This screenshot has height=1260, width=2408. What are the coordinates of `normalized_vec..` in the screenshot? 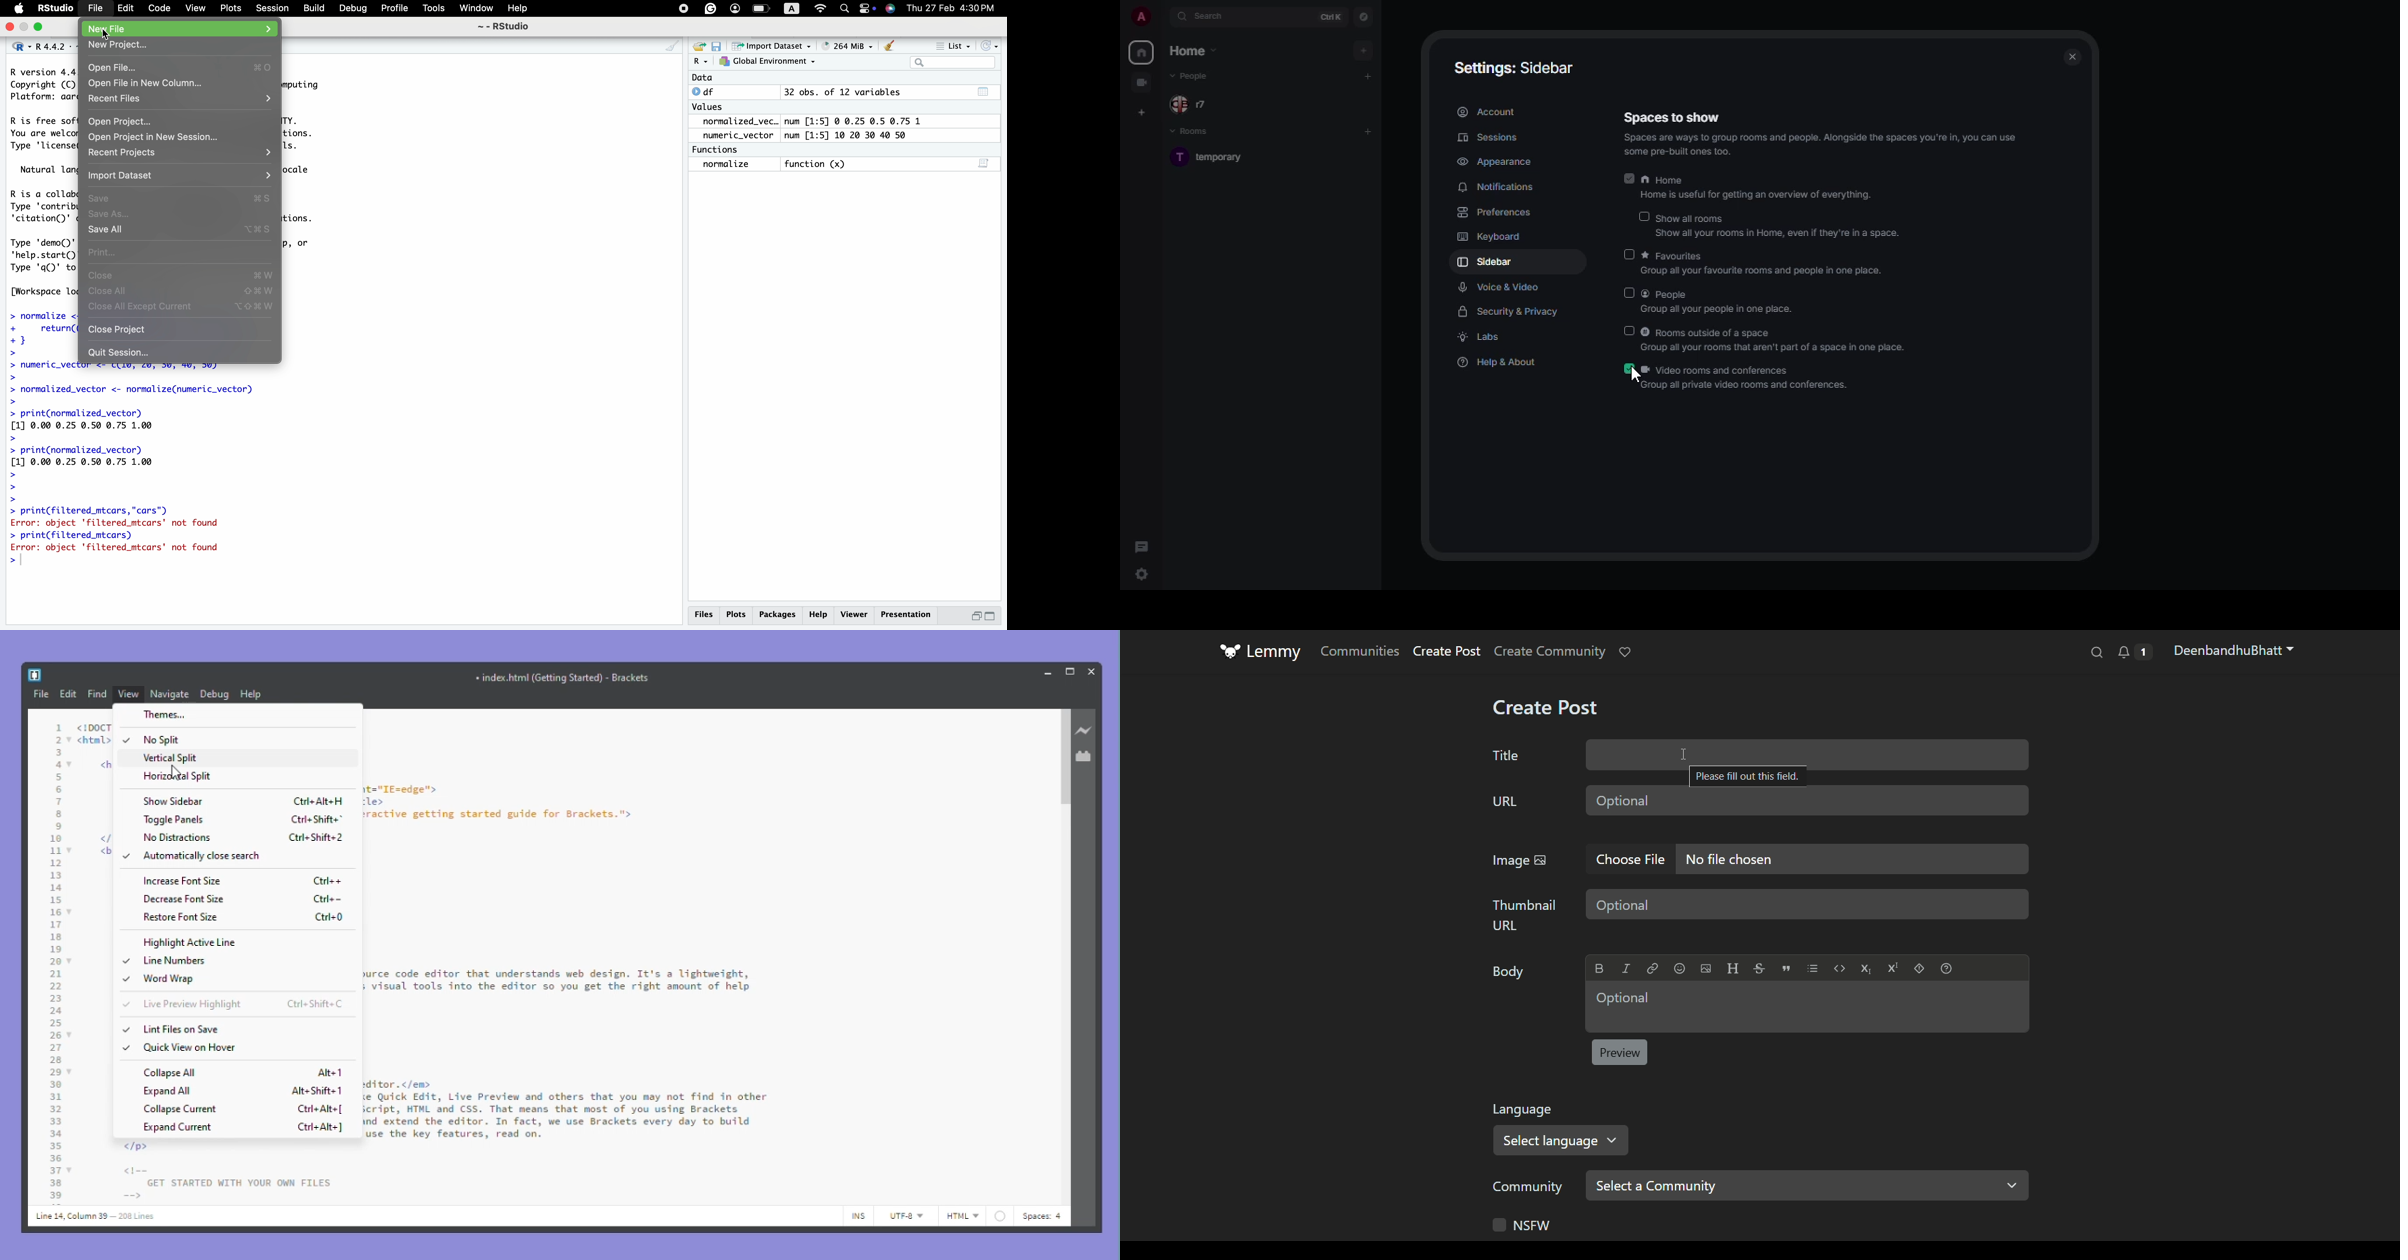 It's located at (738, 121).